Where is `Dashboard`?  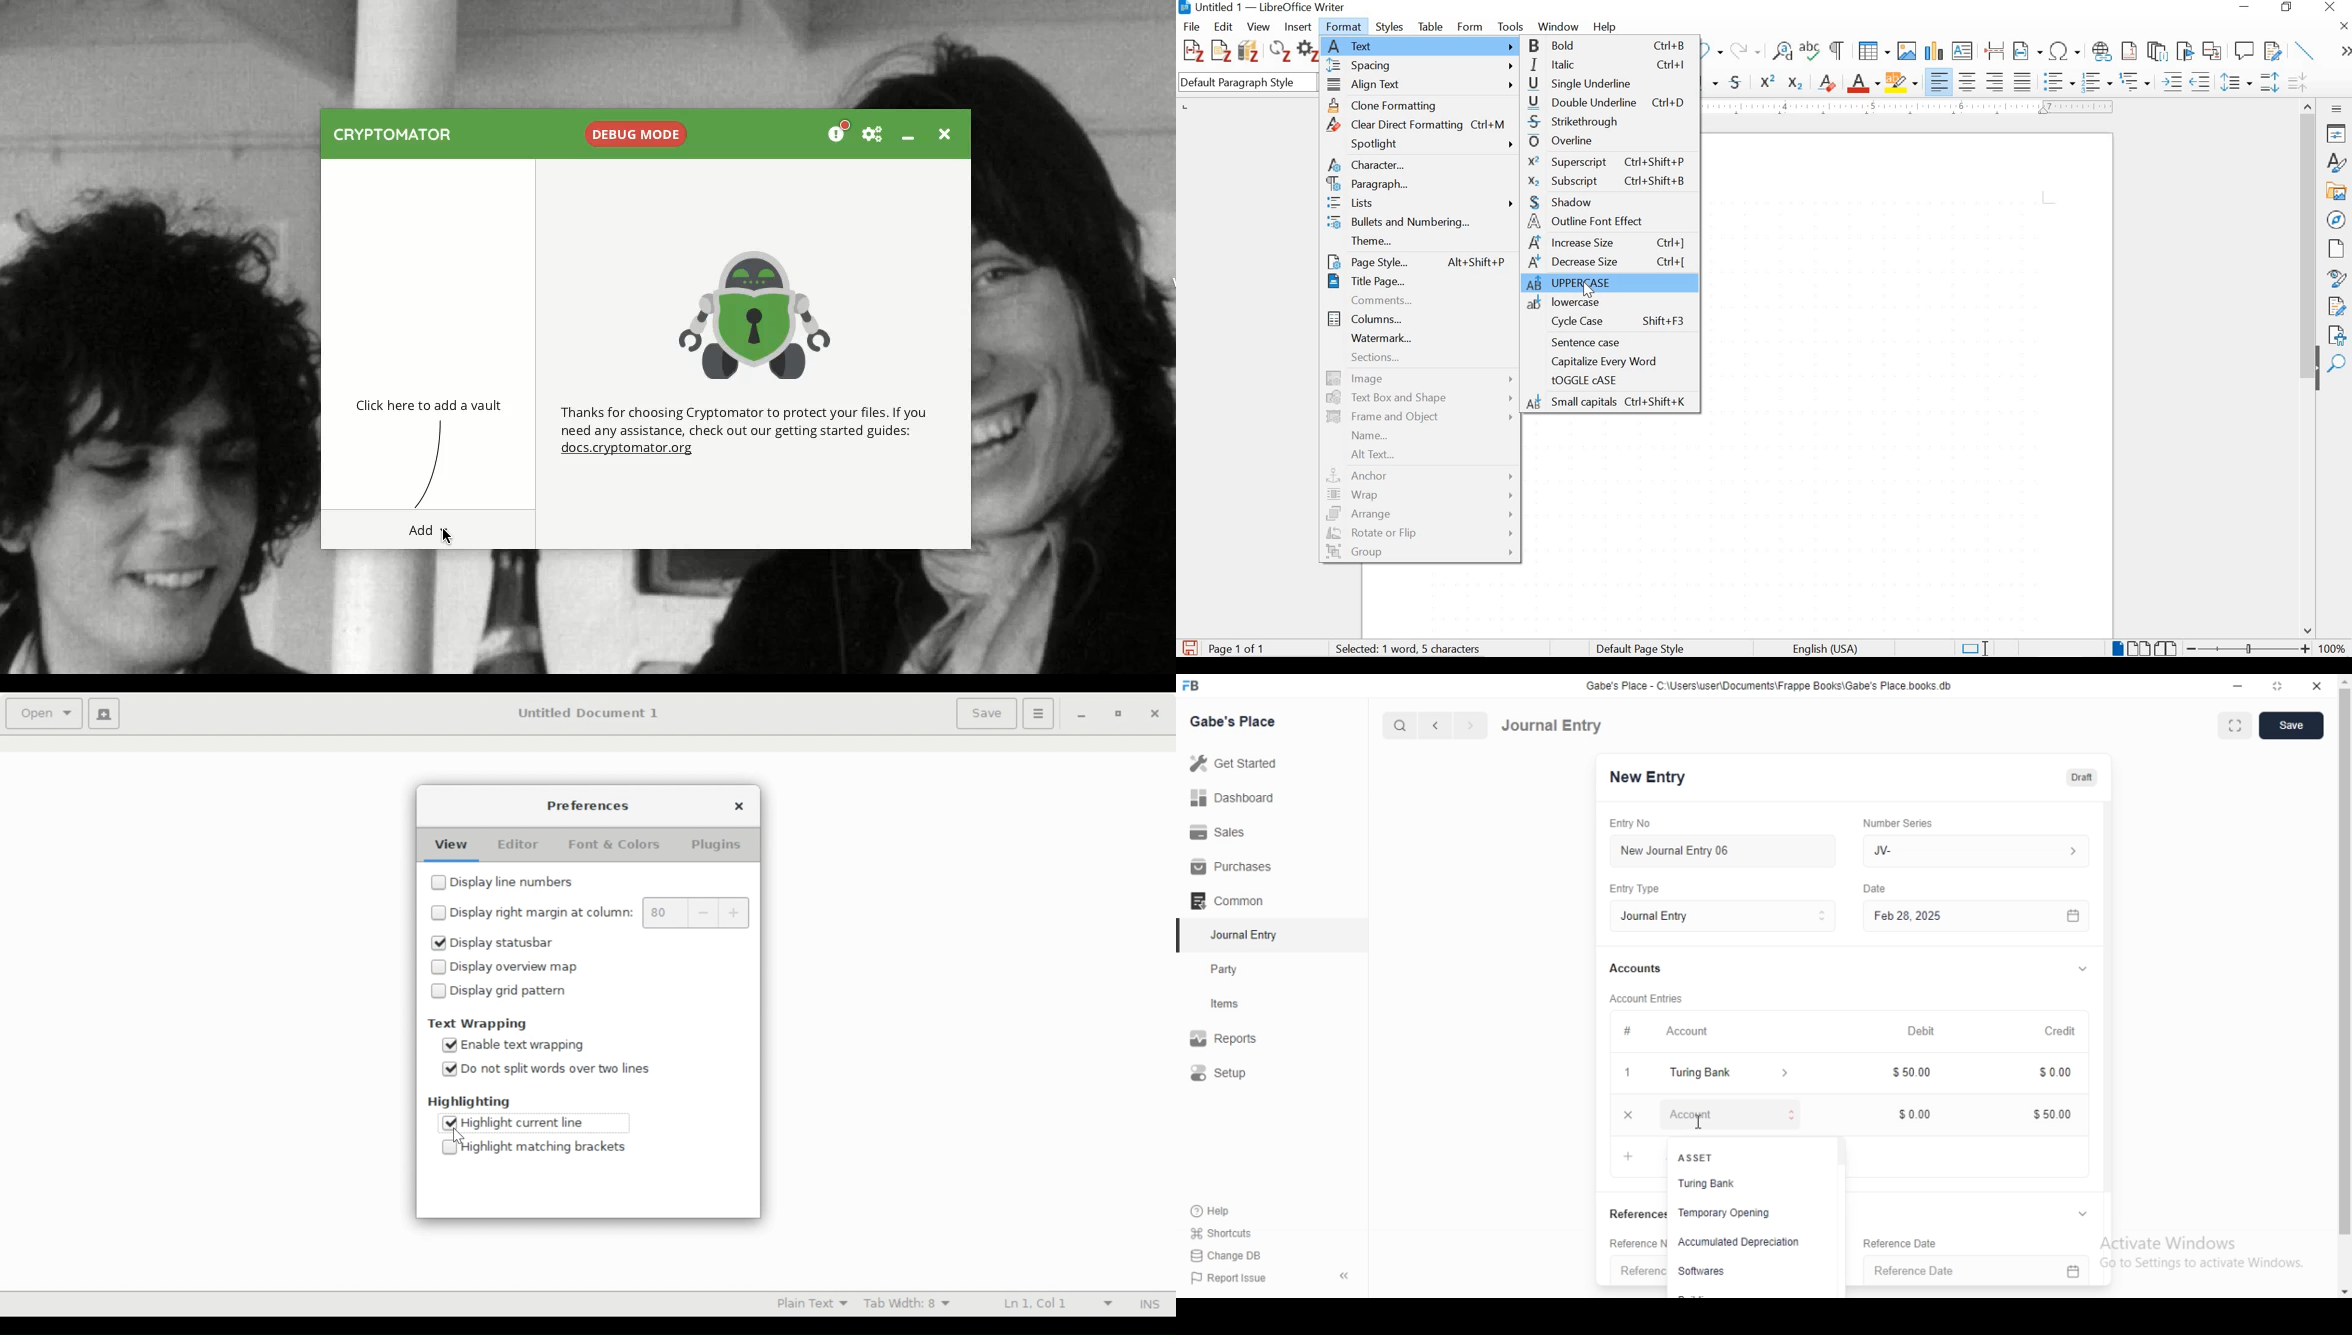
Dashboard is located at coordinates (1237, 797).